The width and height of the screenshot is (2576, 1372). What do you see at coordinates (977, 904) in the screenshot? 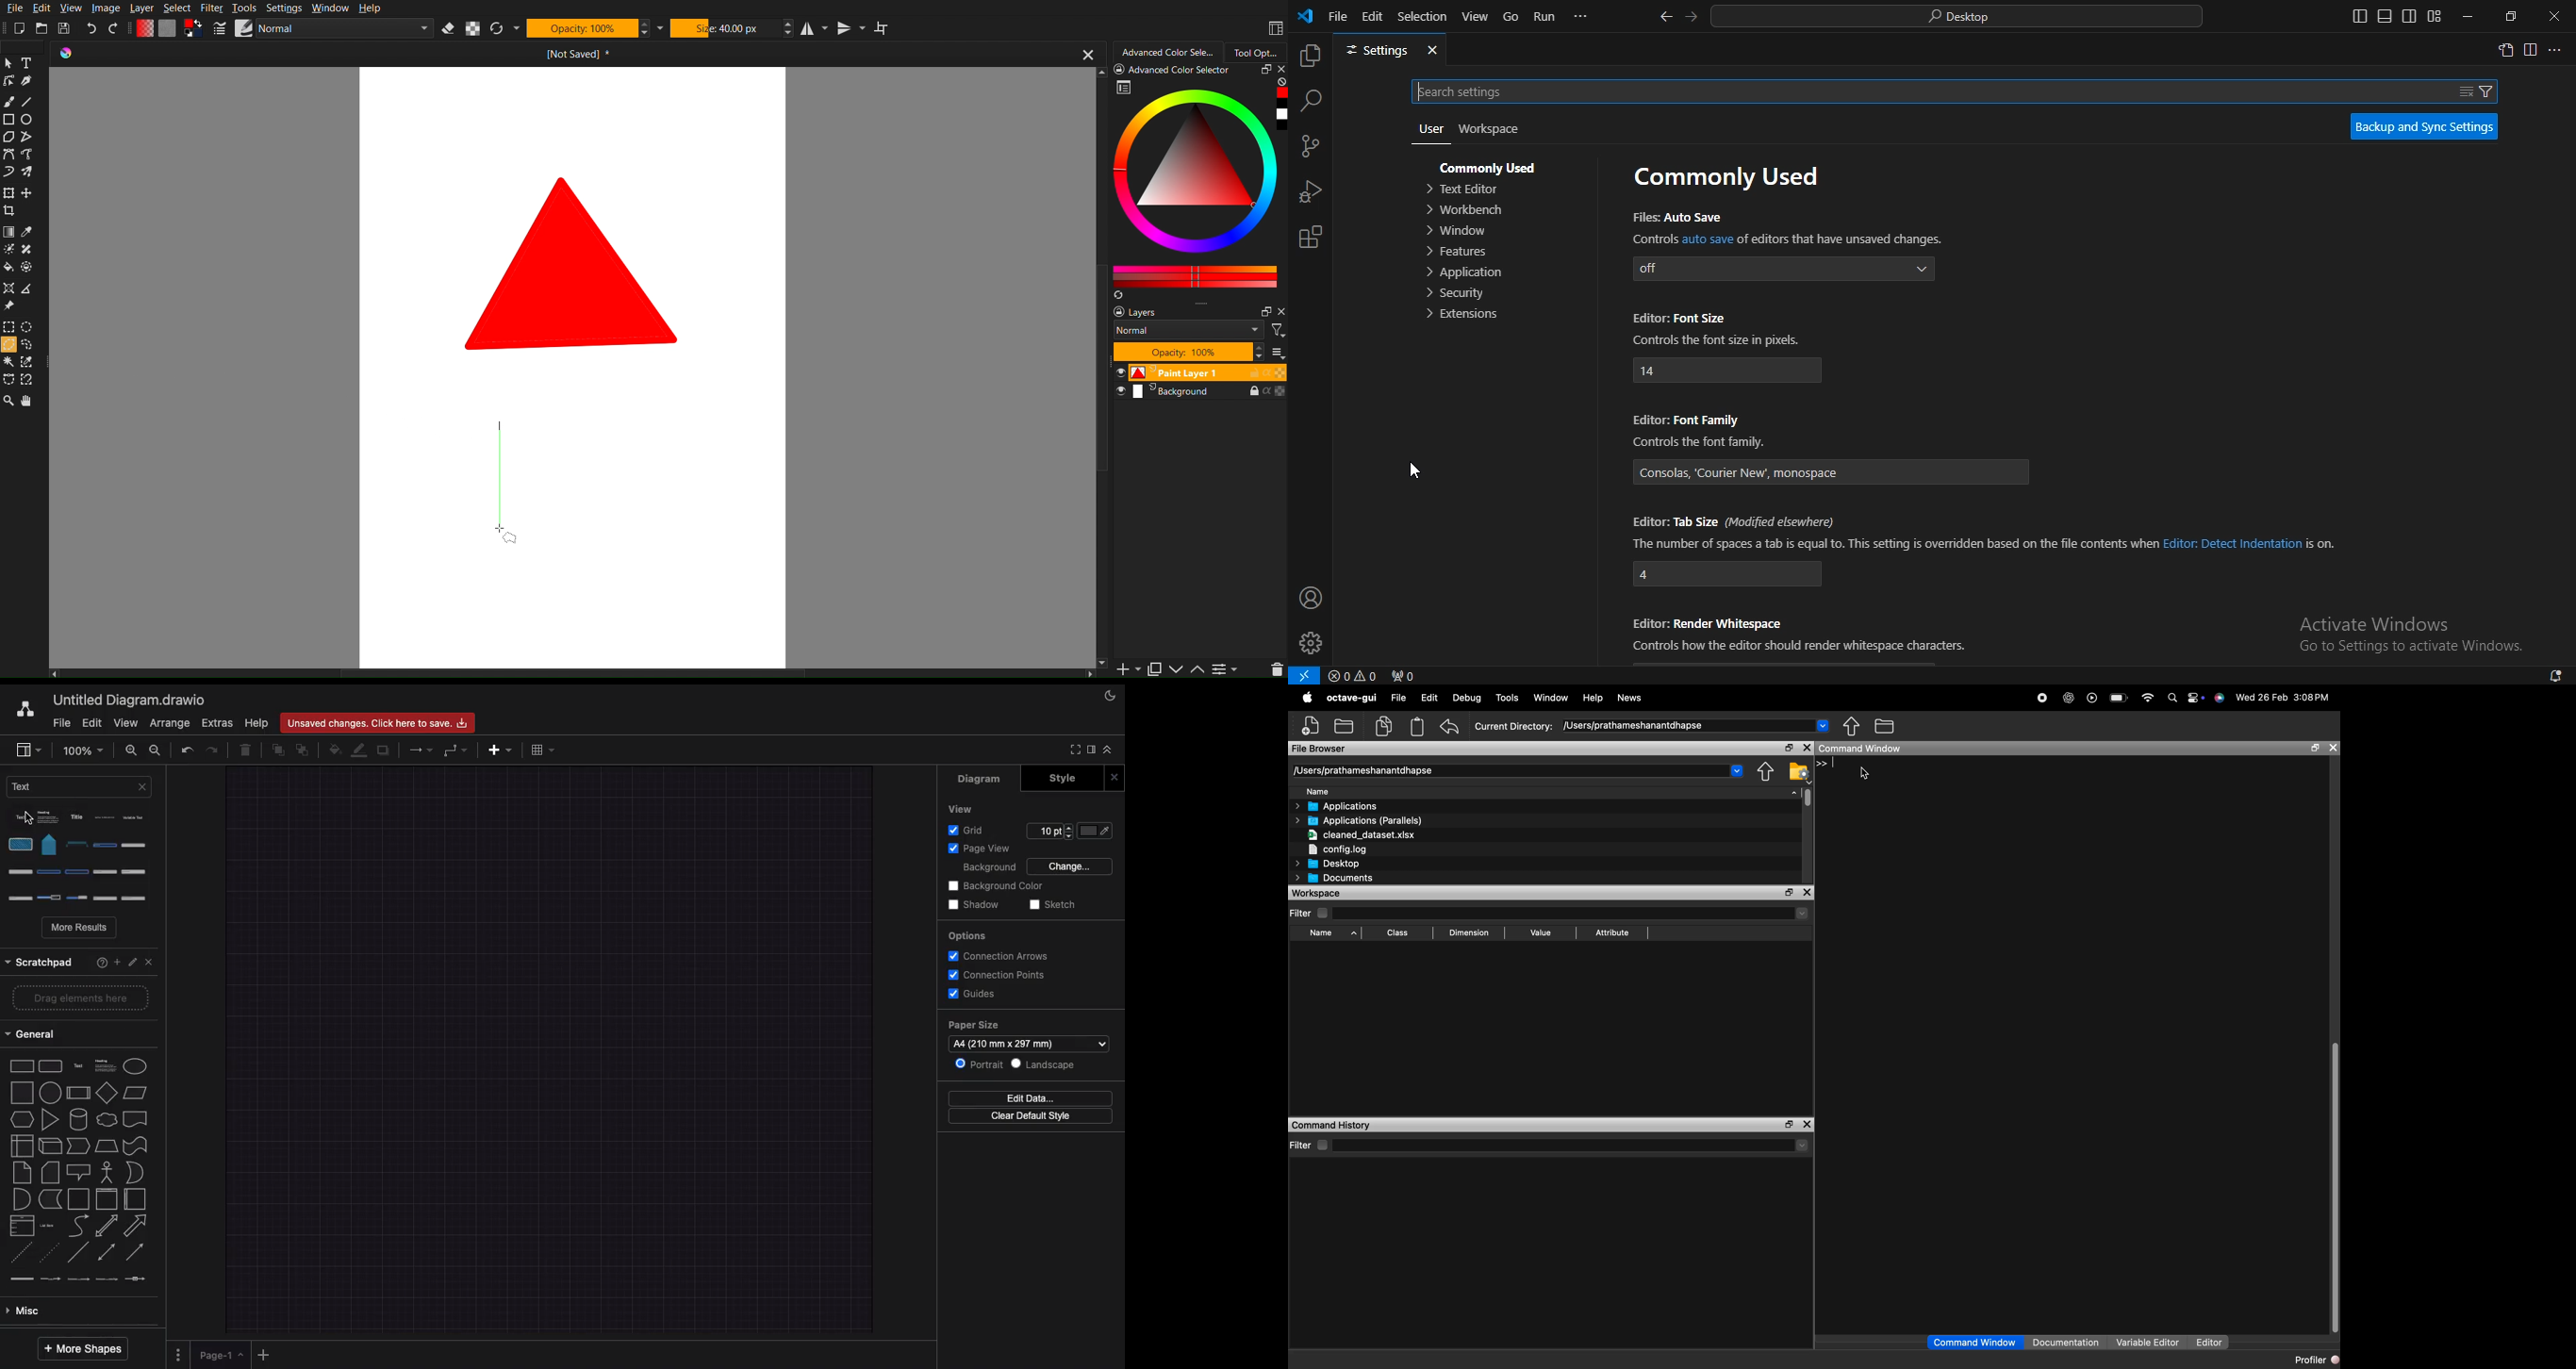
I see `Shadow` at bounding box center [977, 904].